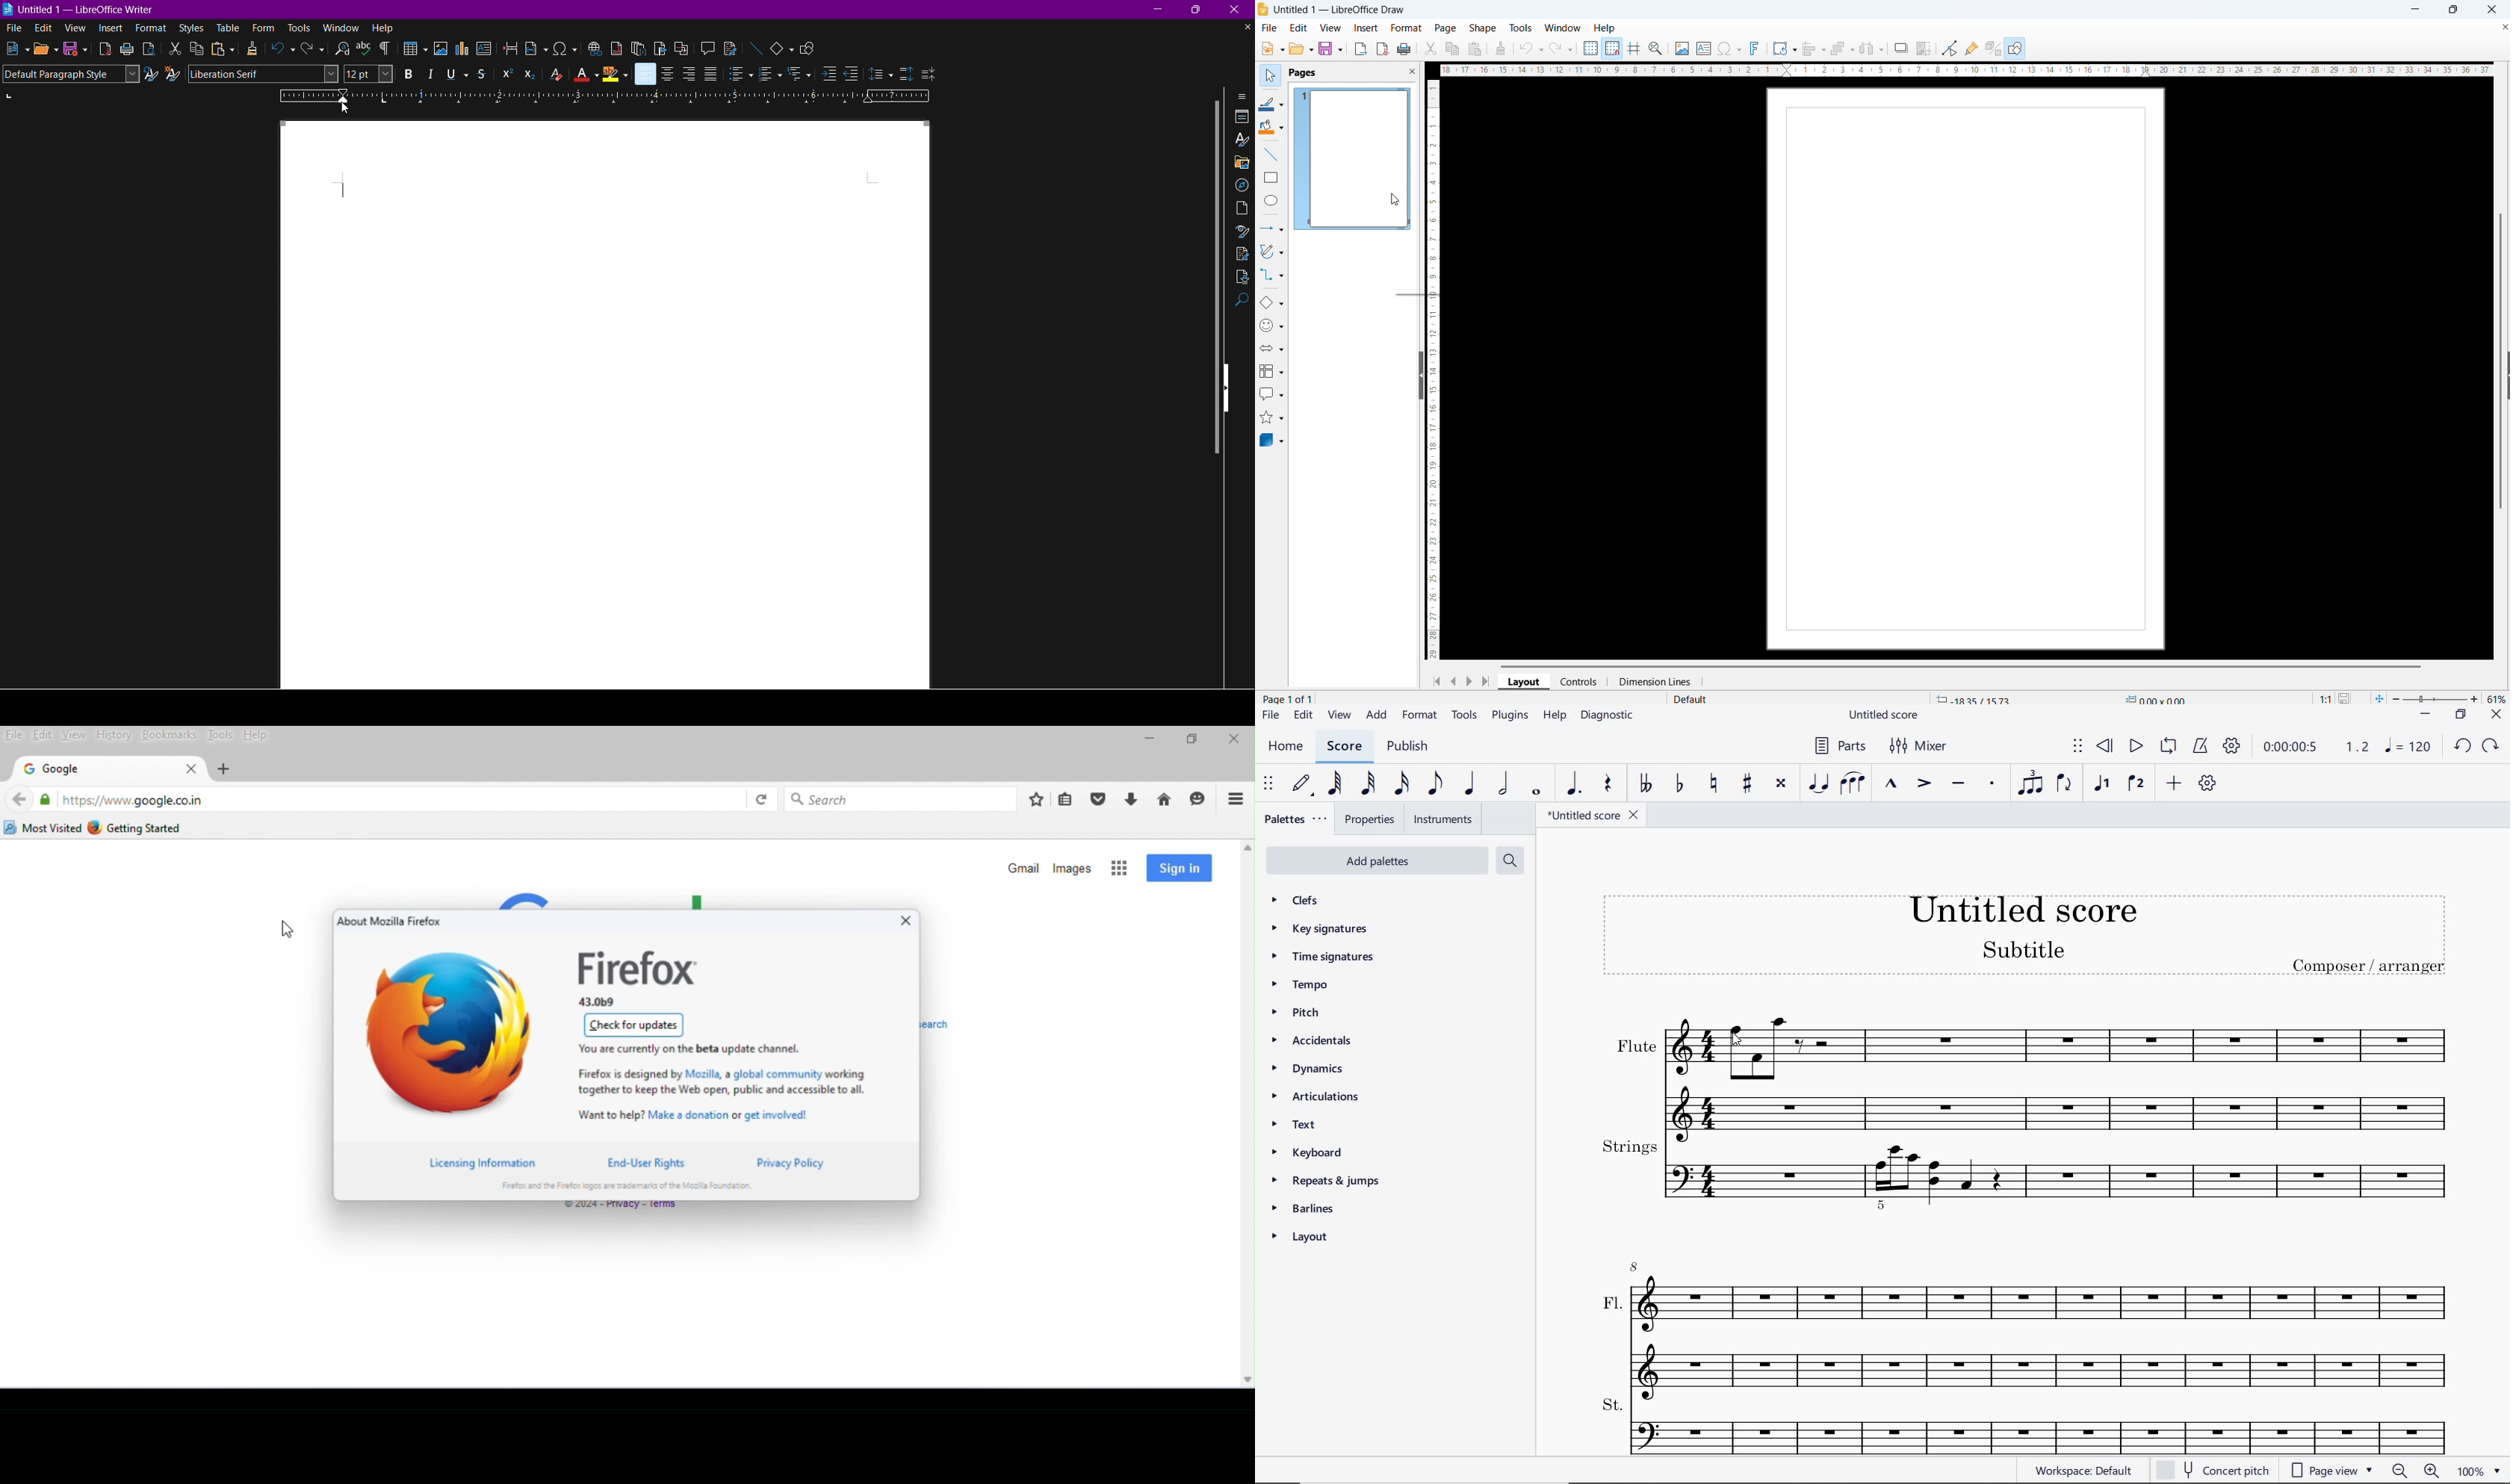 This screenshot has height=1484, width=2520. Describe the element at coordinates (1247, 27) in the screenshot. I see `close current document` at that location.